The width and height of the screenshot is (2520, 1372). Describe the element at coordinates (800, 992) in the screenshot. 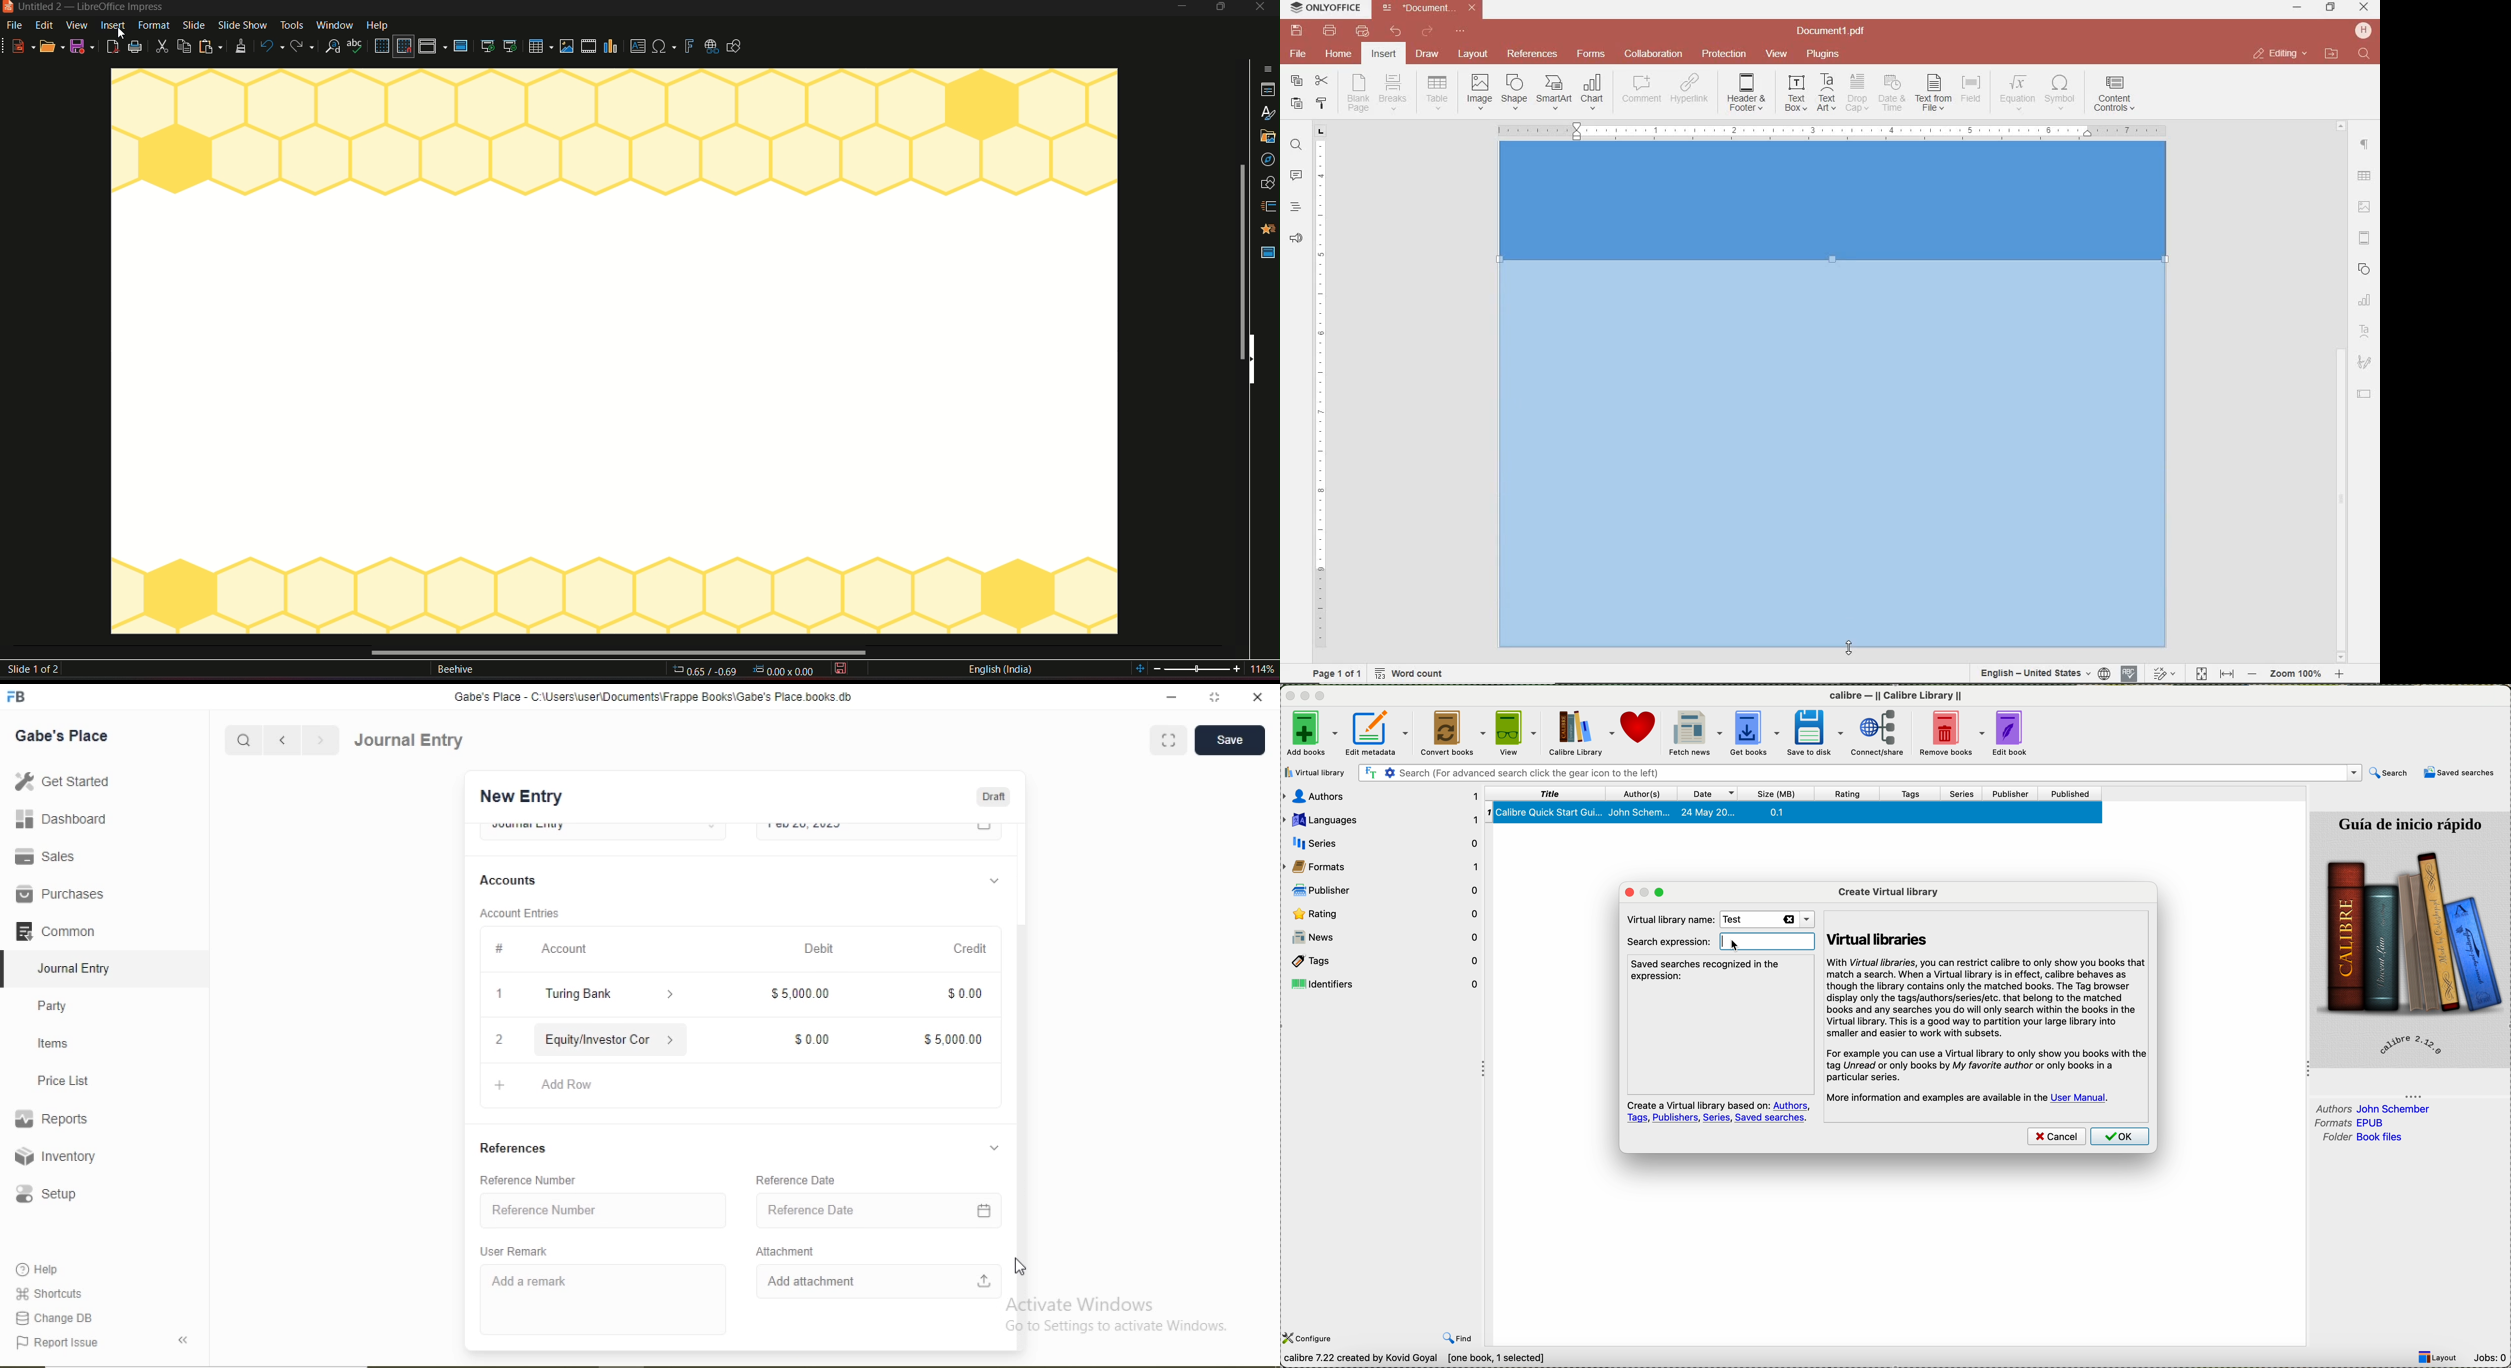

I see `$5,000.00` at that location.